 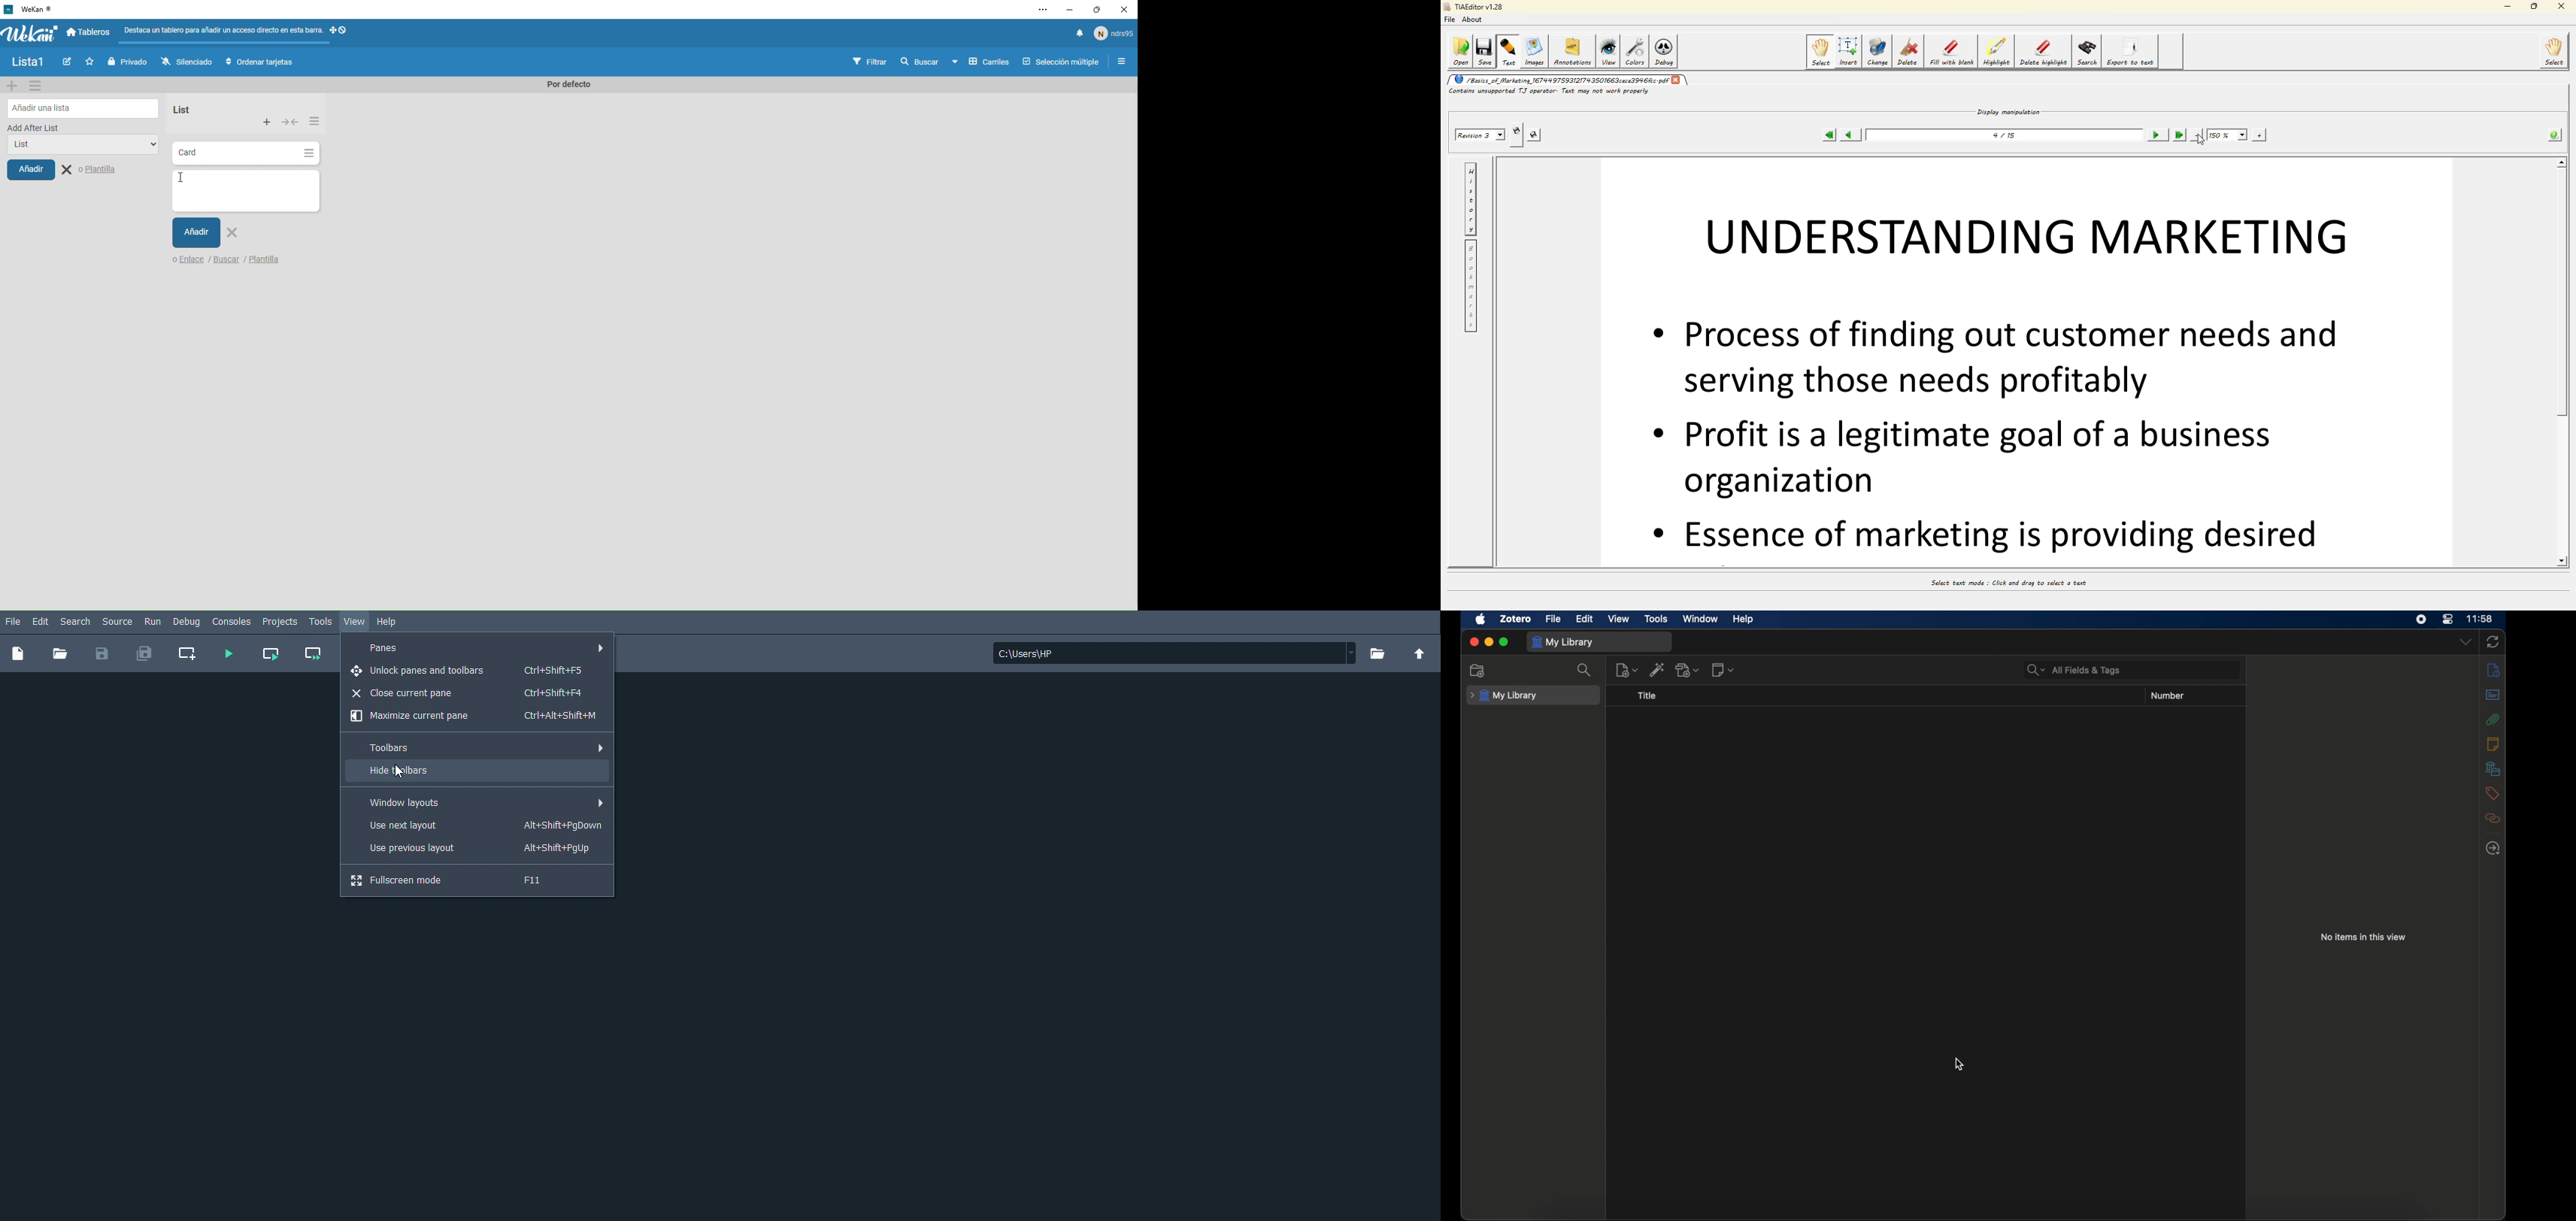 What do you see at coordinates (1473, 642) in the screenshot?
I see `close` at bounding box center [1473, 642].